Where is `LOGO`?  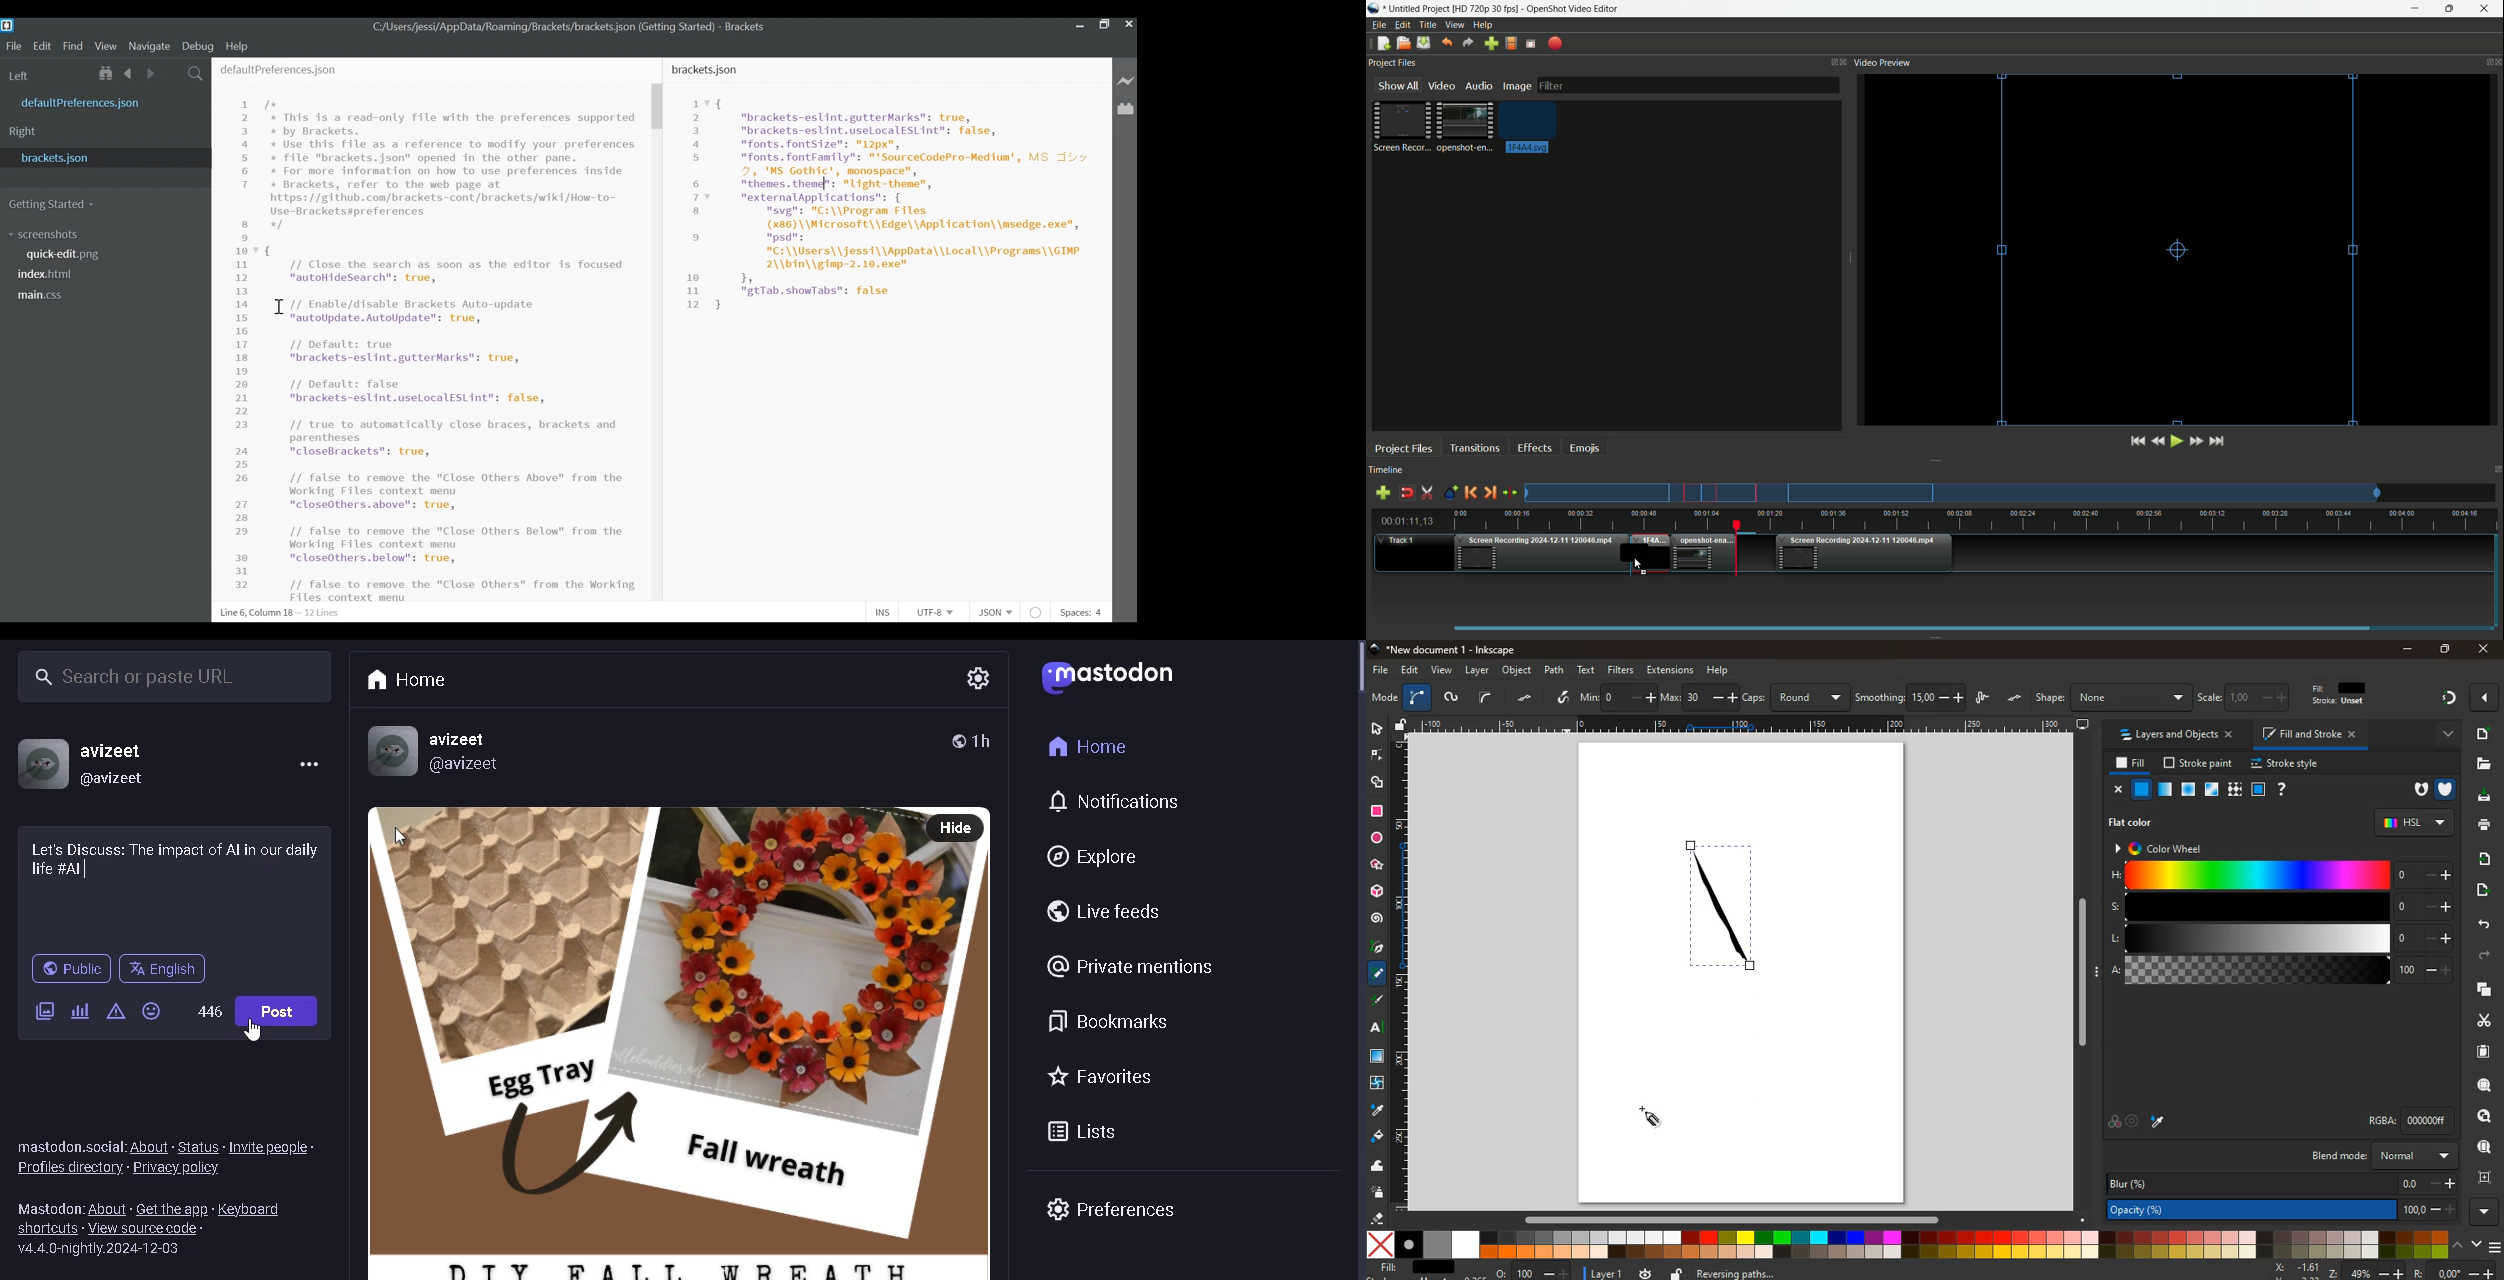
LOGO is located at coordinates (1113, 676).